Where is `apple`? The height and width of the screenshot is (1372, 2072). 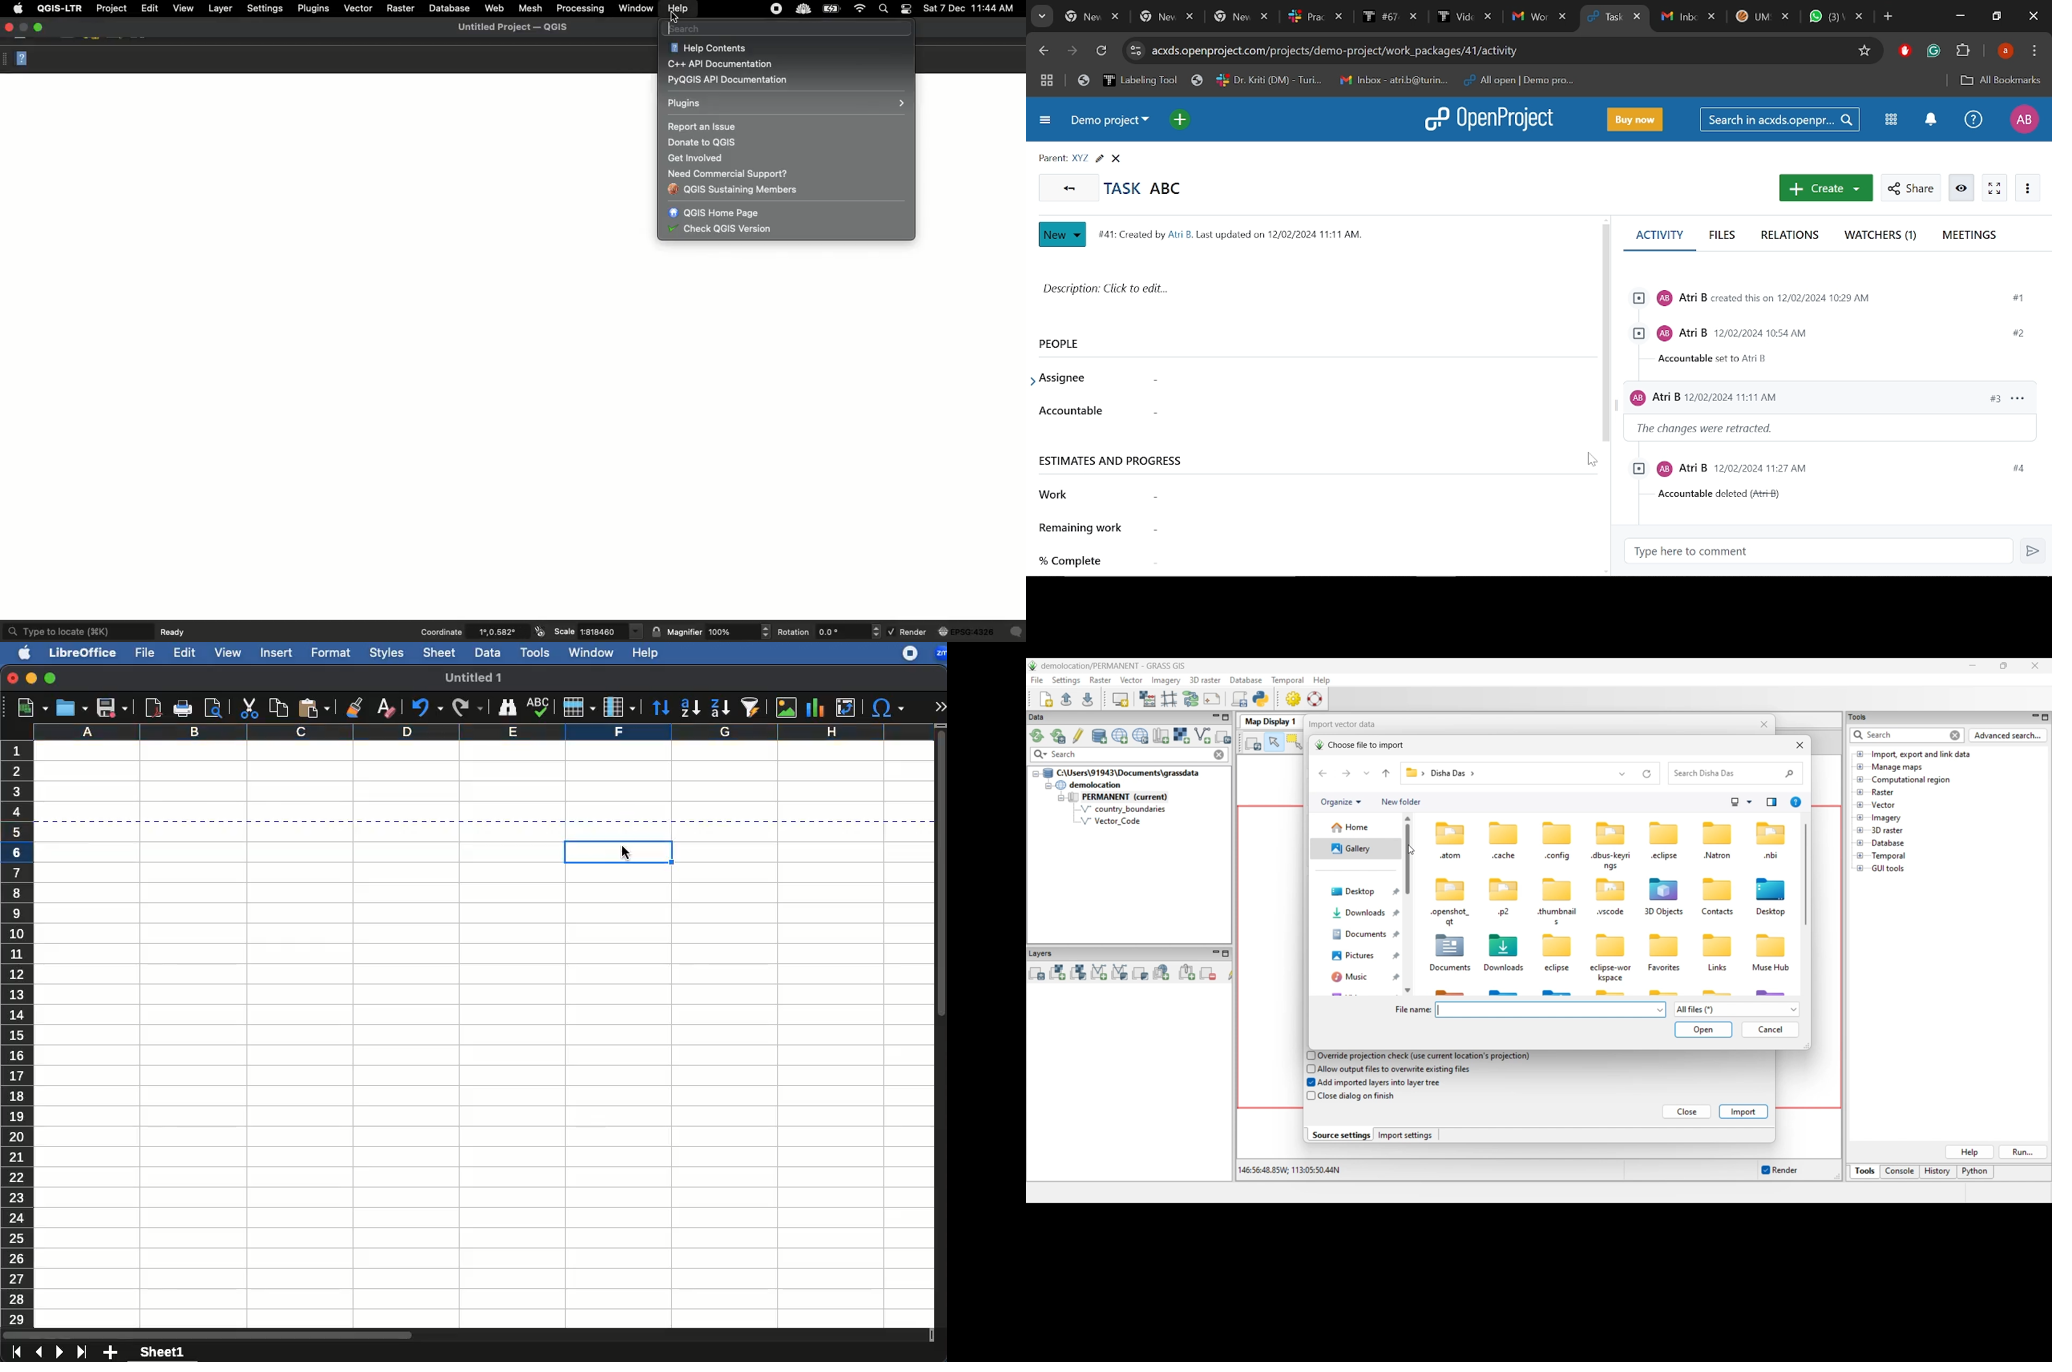 apple is located at coordinates (22, 652).